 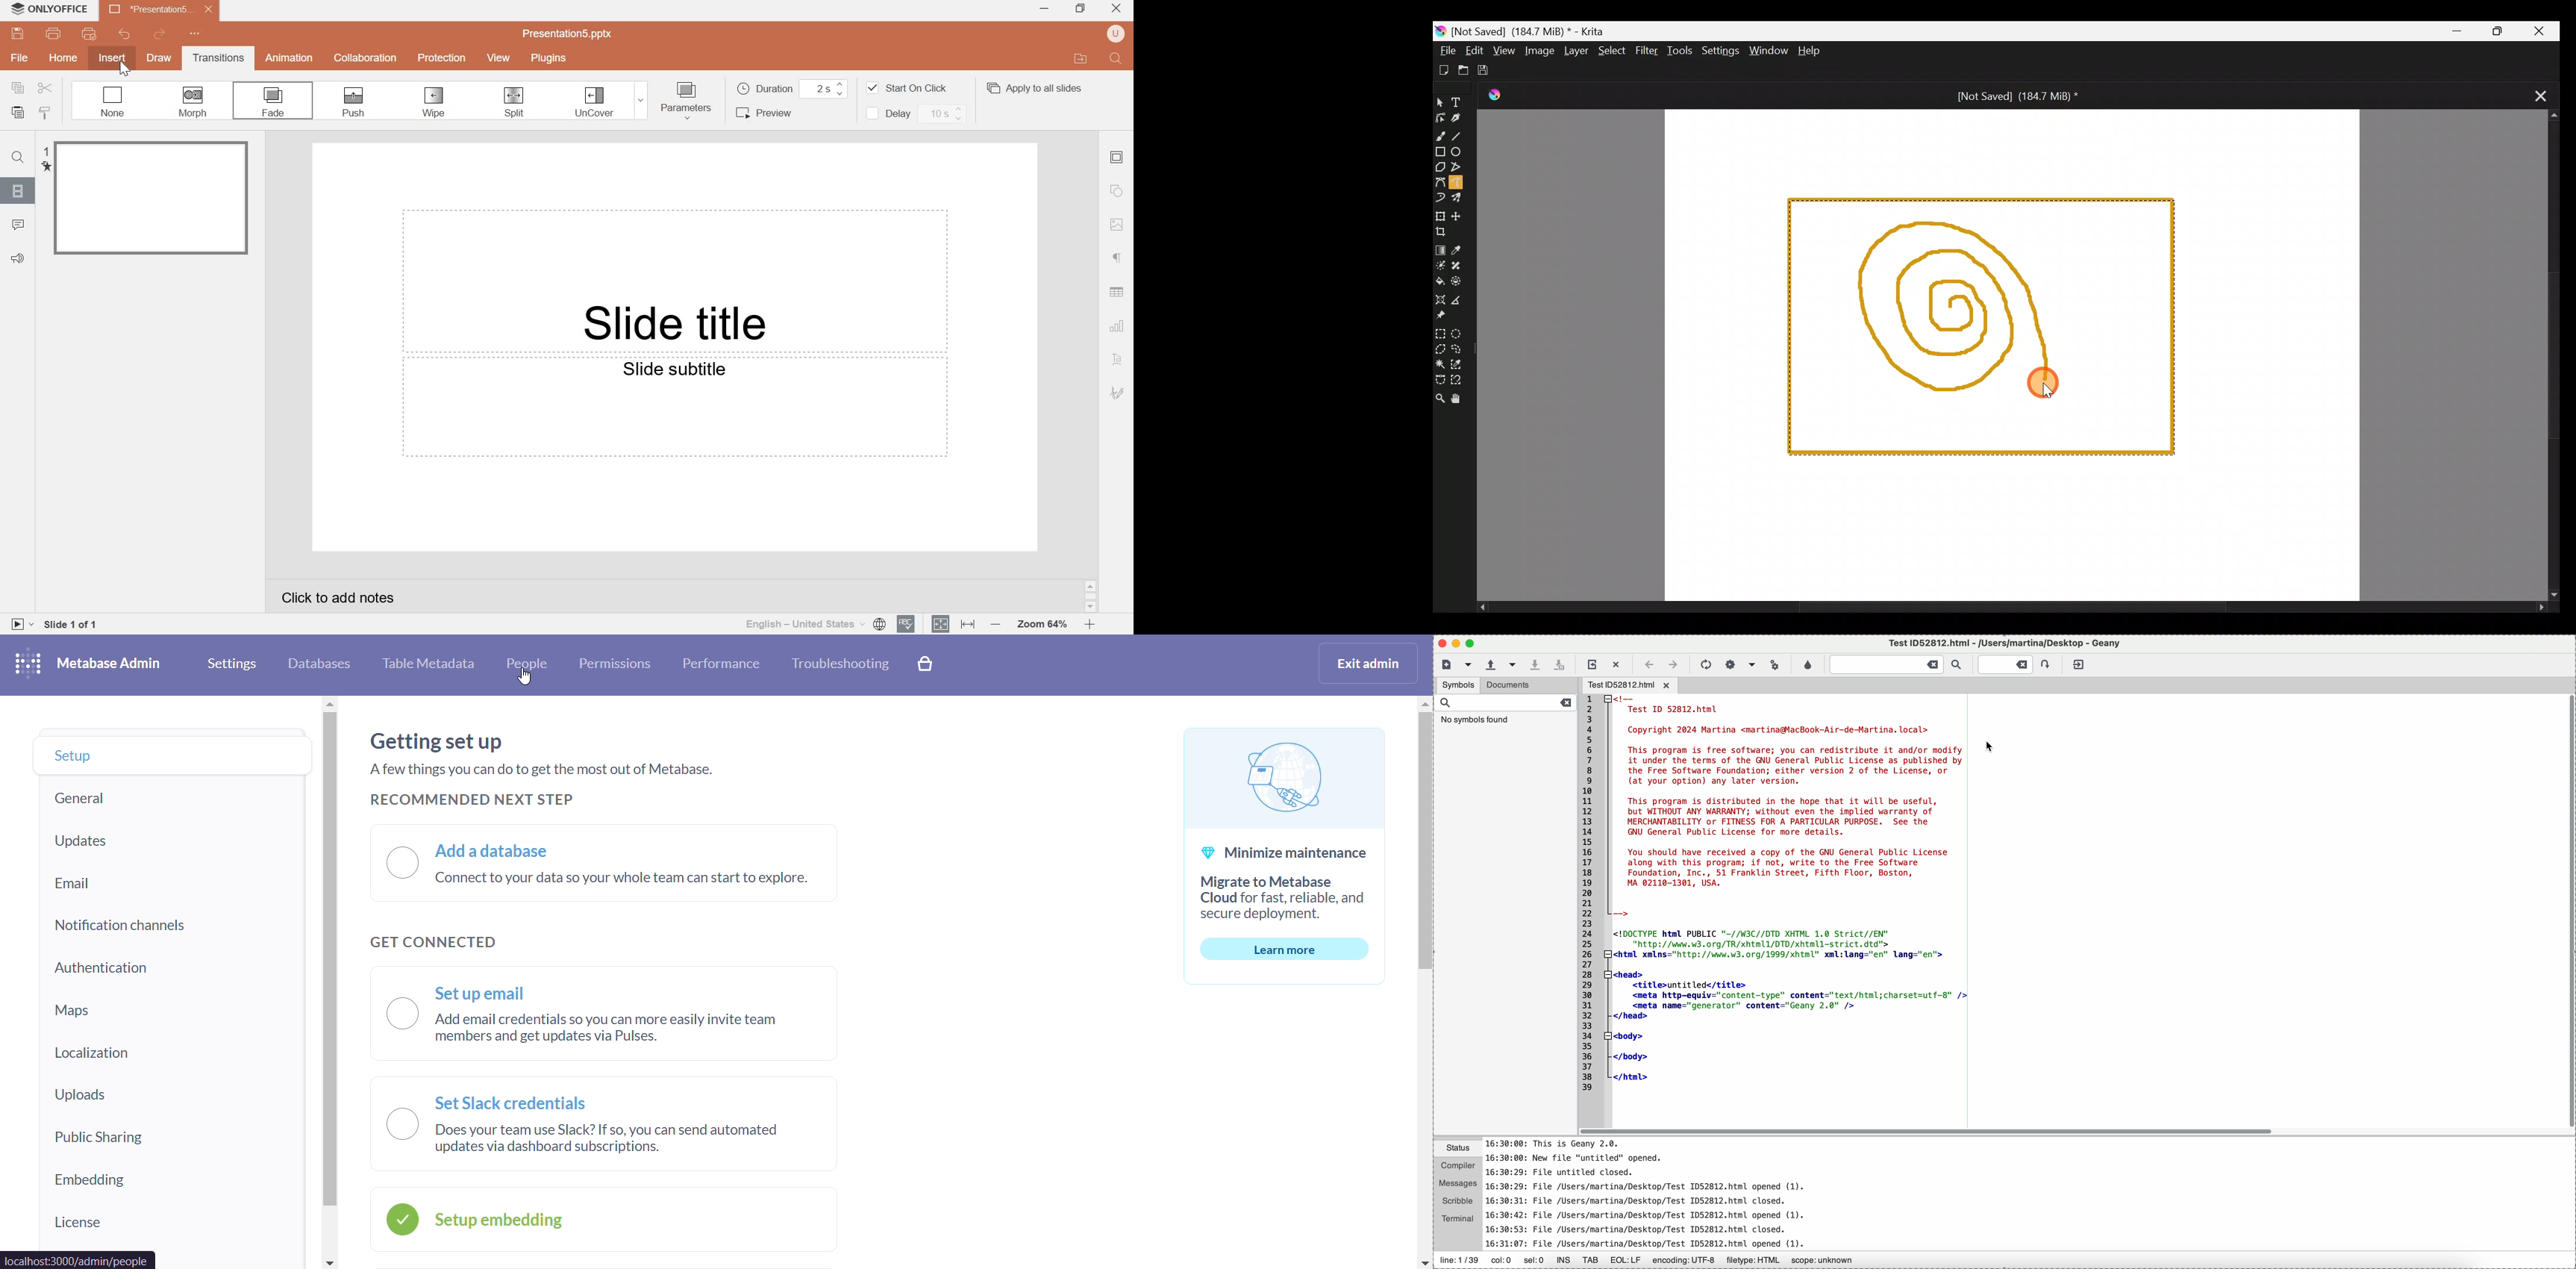 What do you see at coordinates (172, 756) in the screenshot?
I see `setup` at bounding box center [172, 756].